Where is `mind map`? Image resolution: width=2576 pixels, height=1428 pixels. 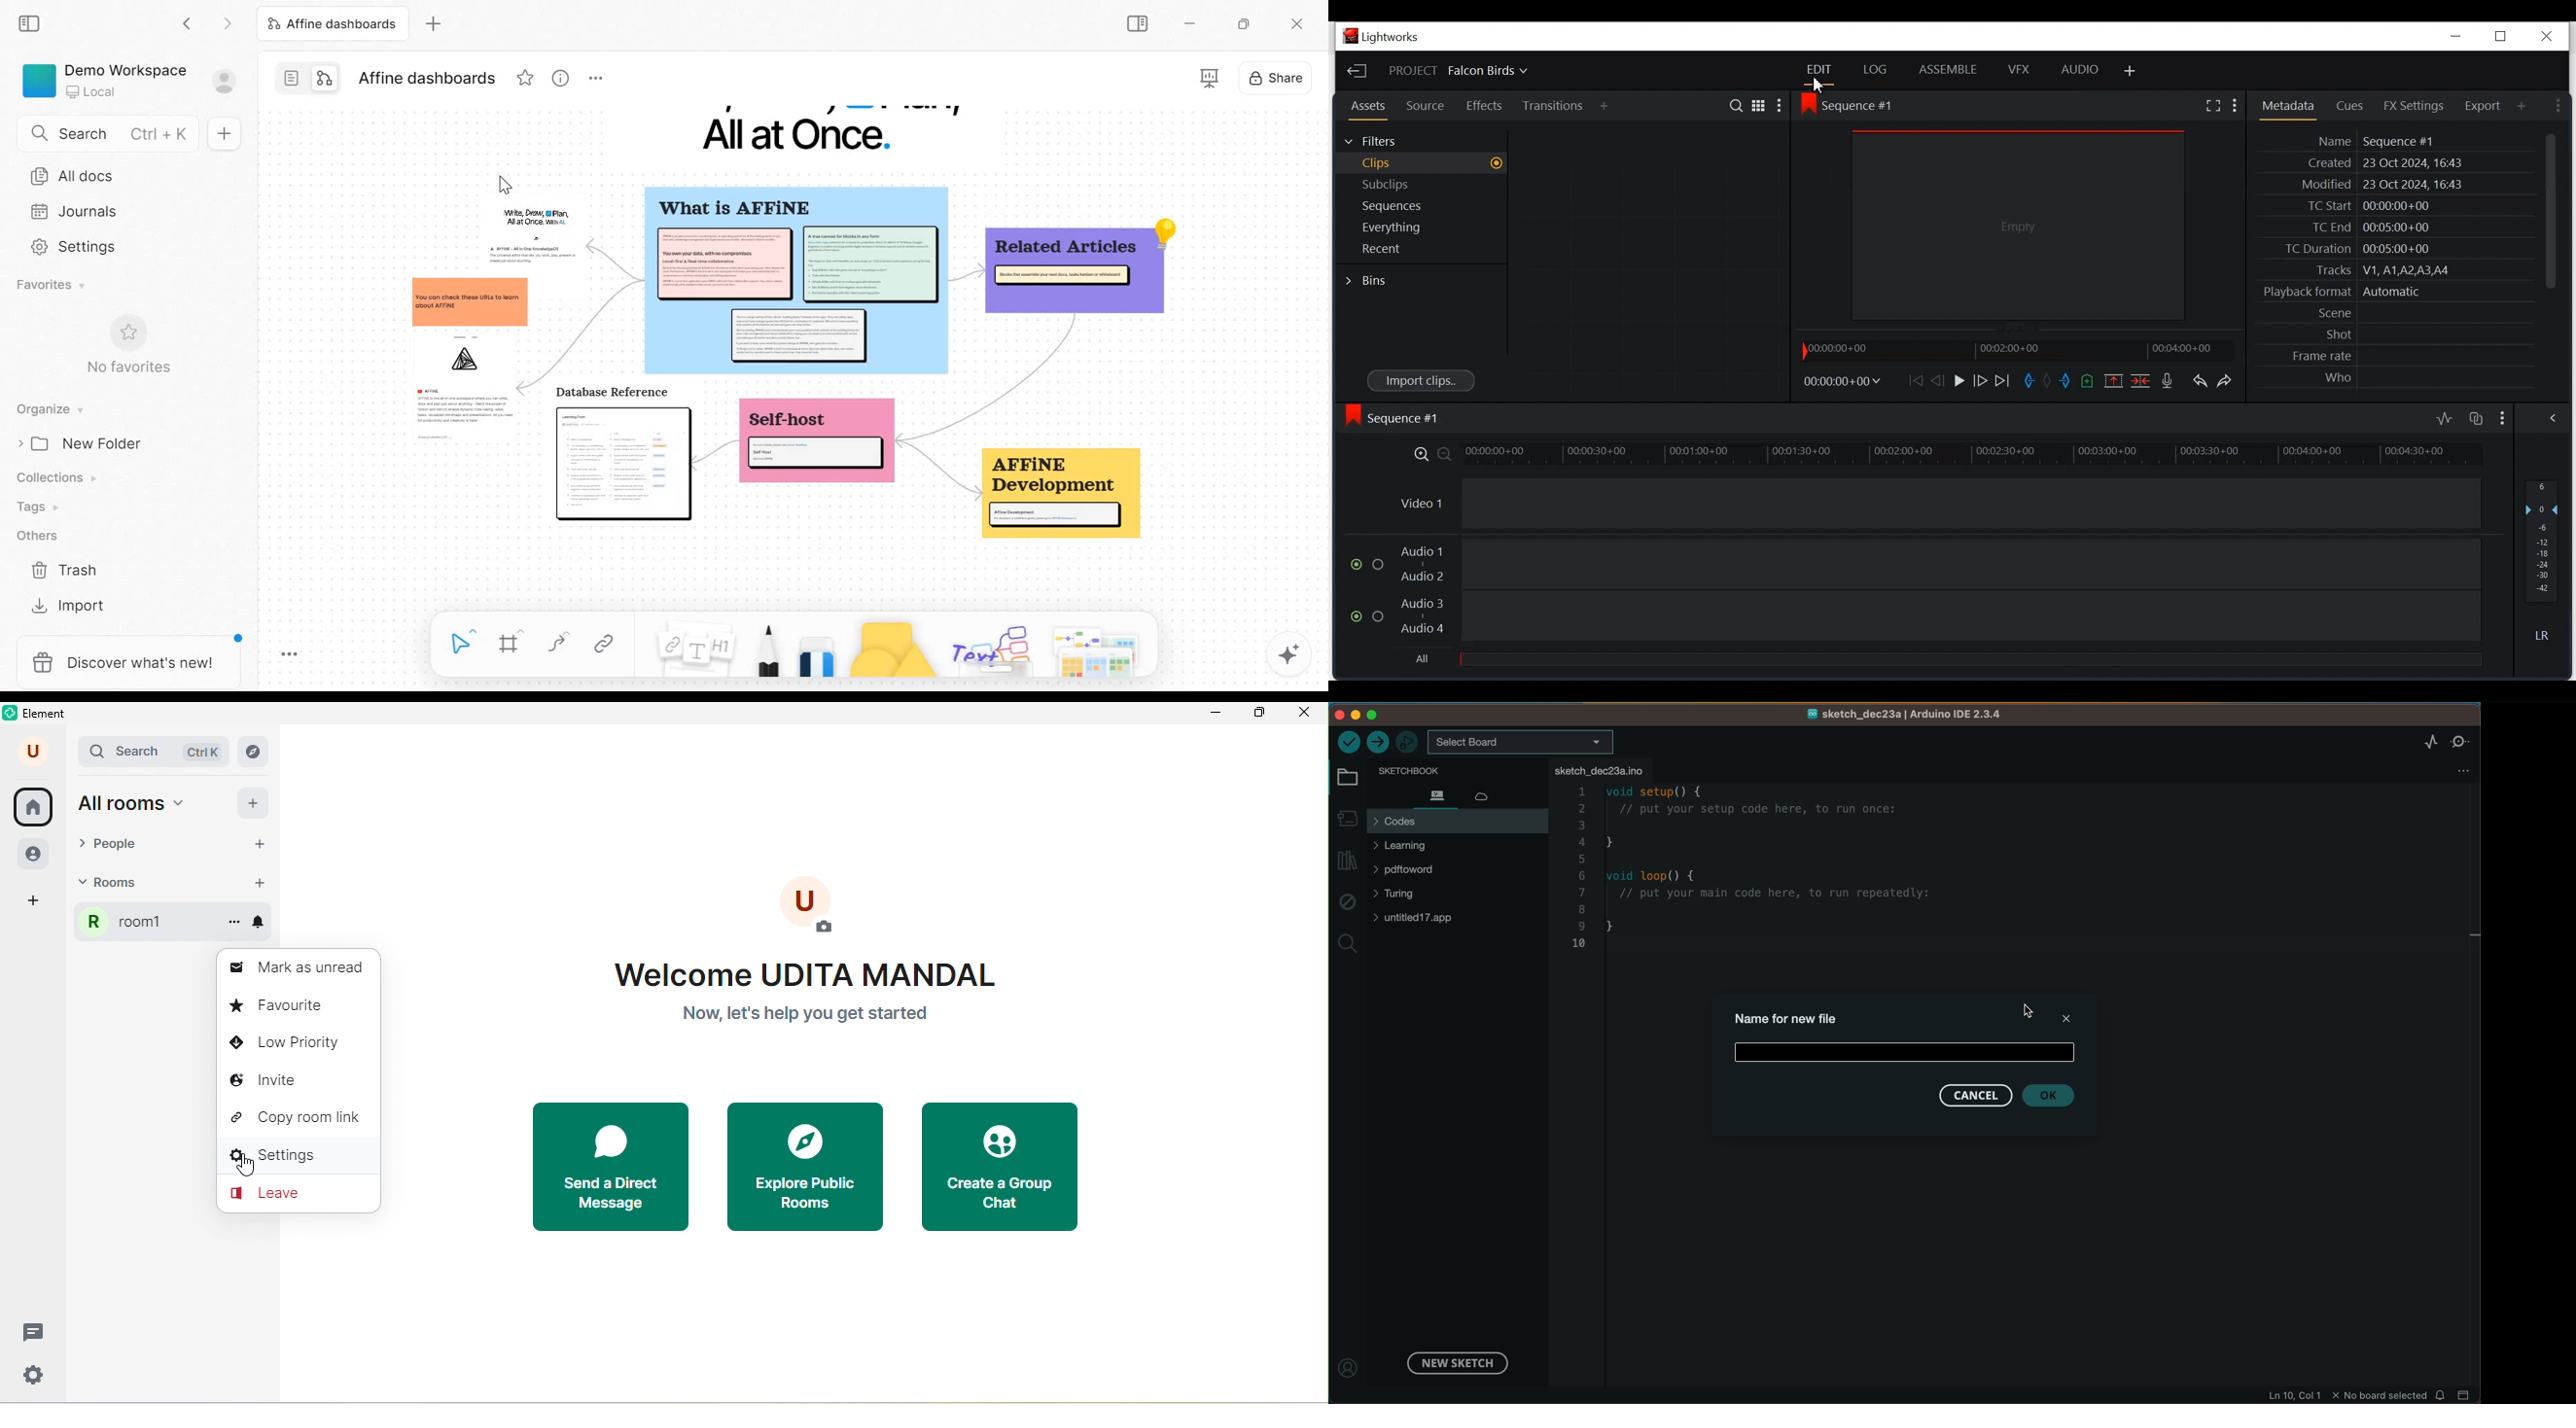
mind map is located at coordinates (784, 326).